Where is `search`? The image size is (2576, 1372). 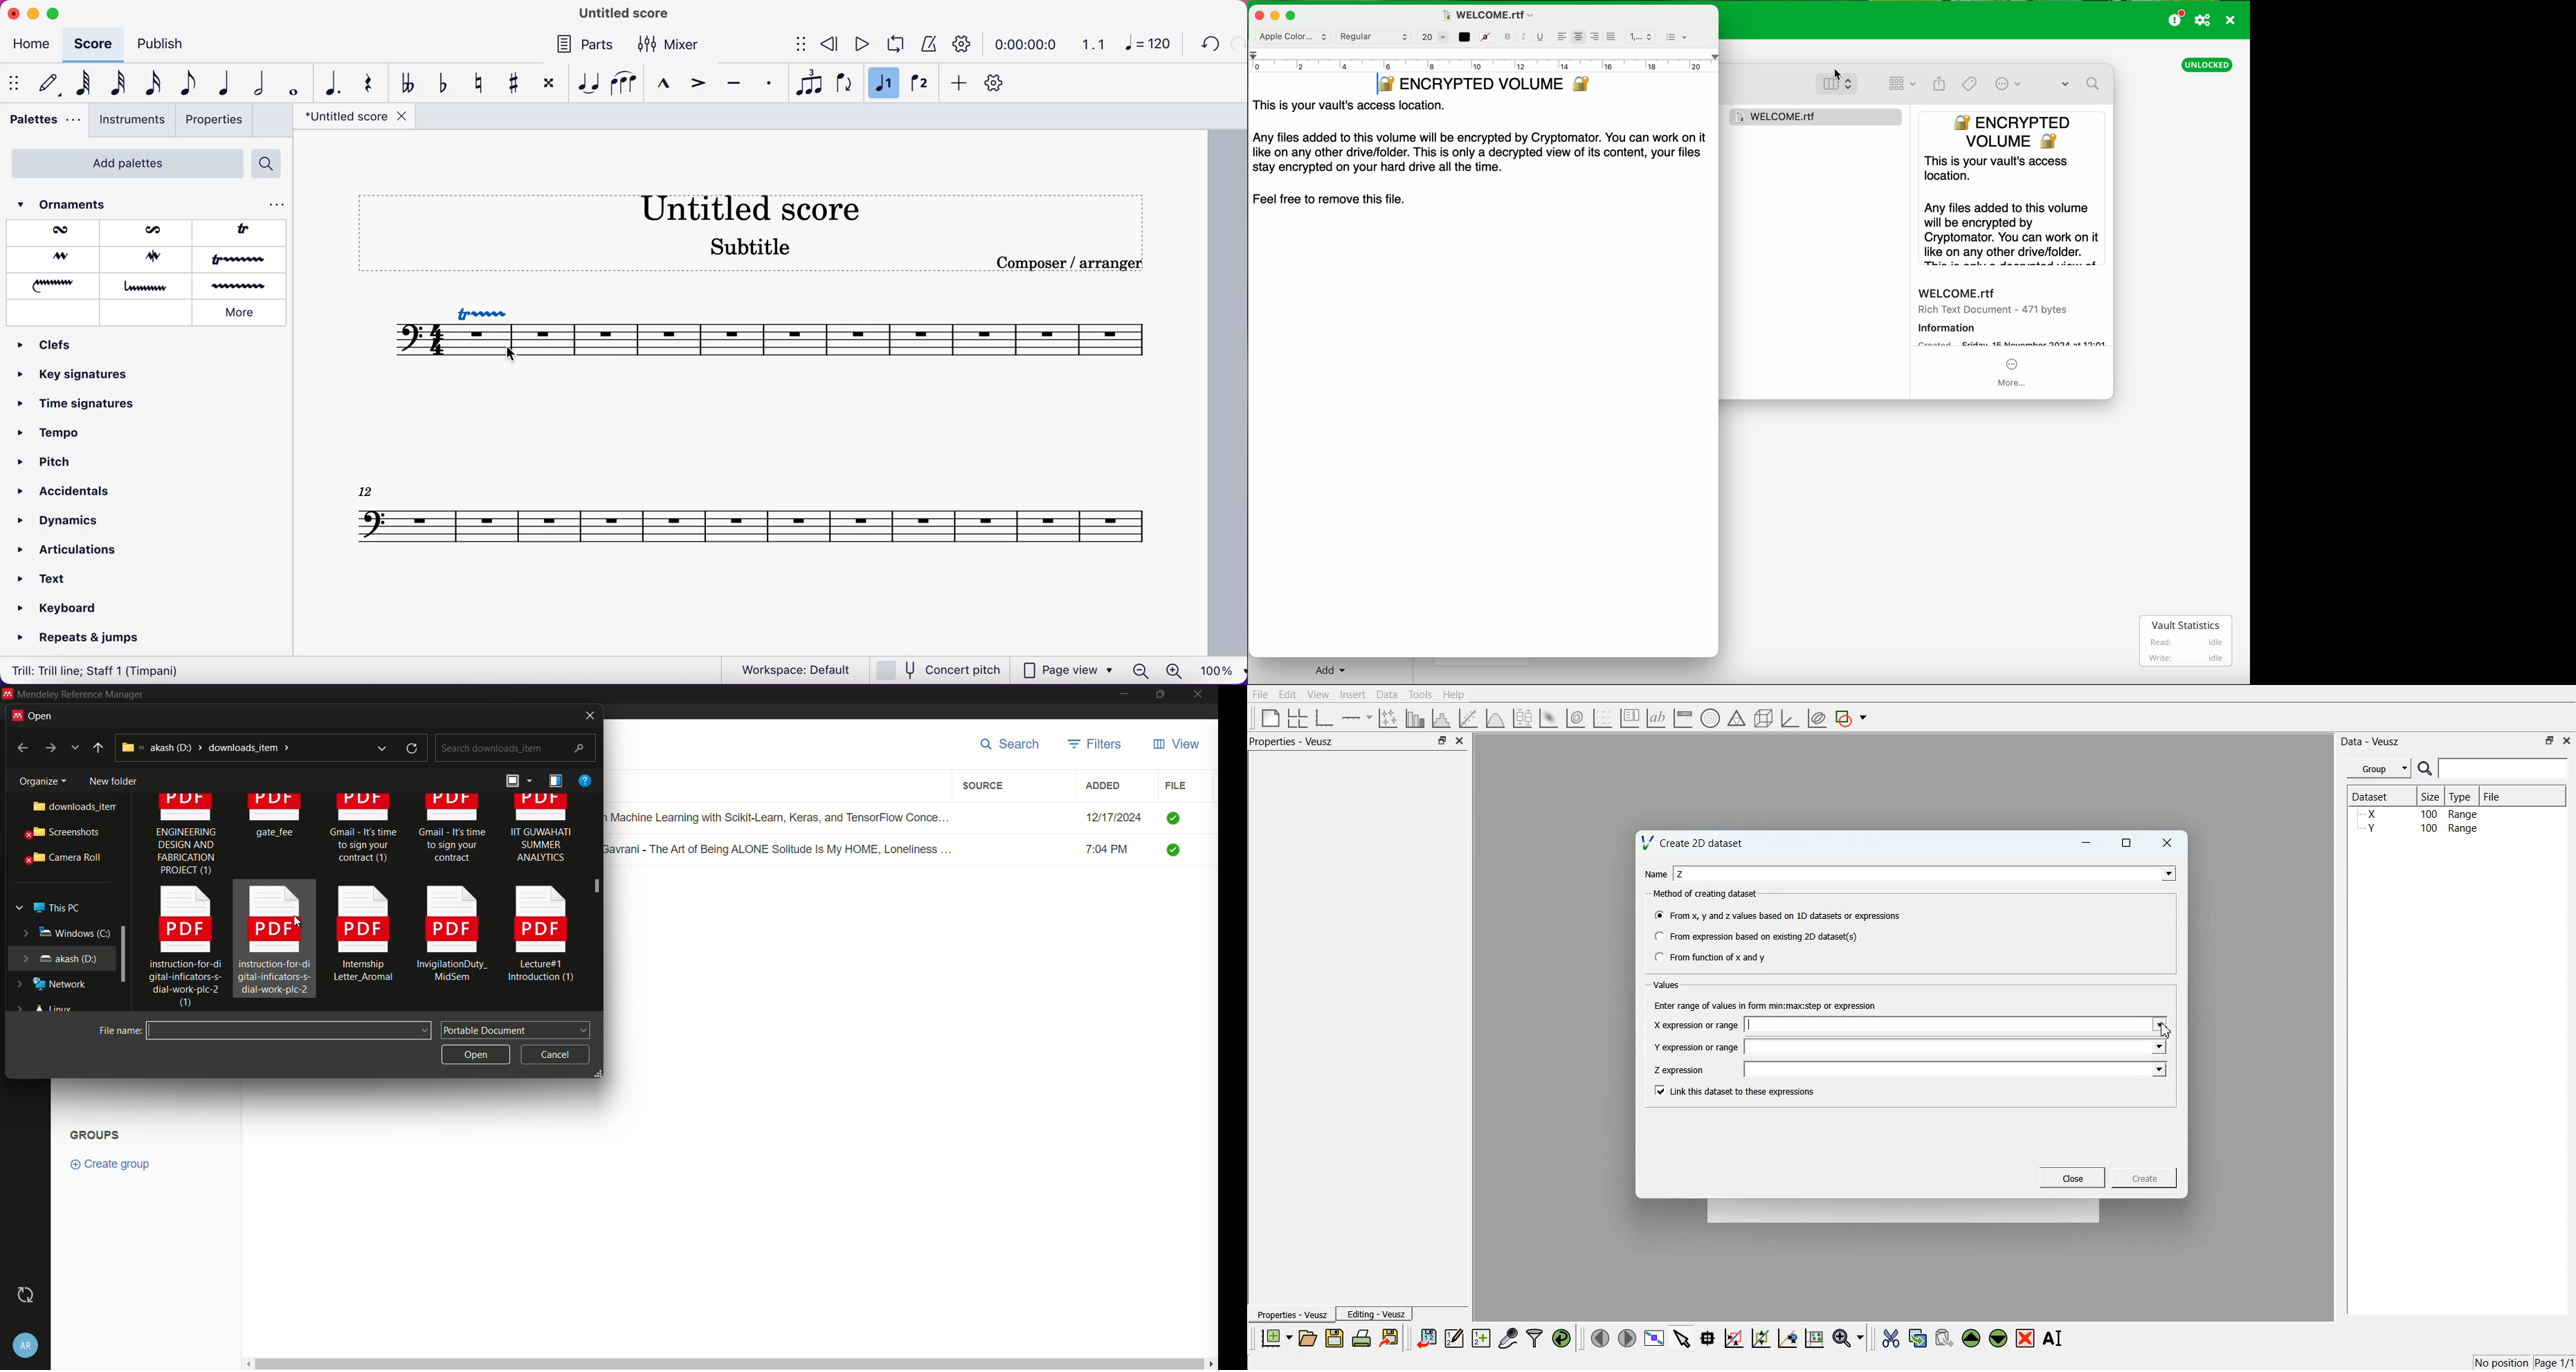 search is located at coordinates (270, 164).